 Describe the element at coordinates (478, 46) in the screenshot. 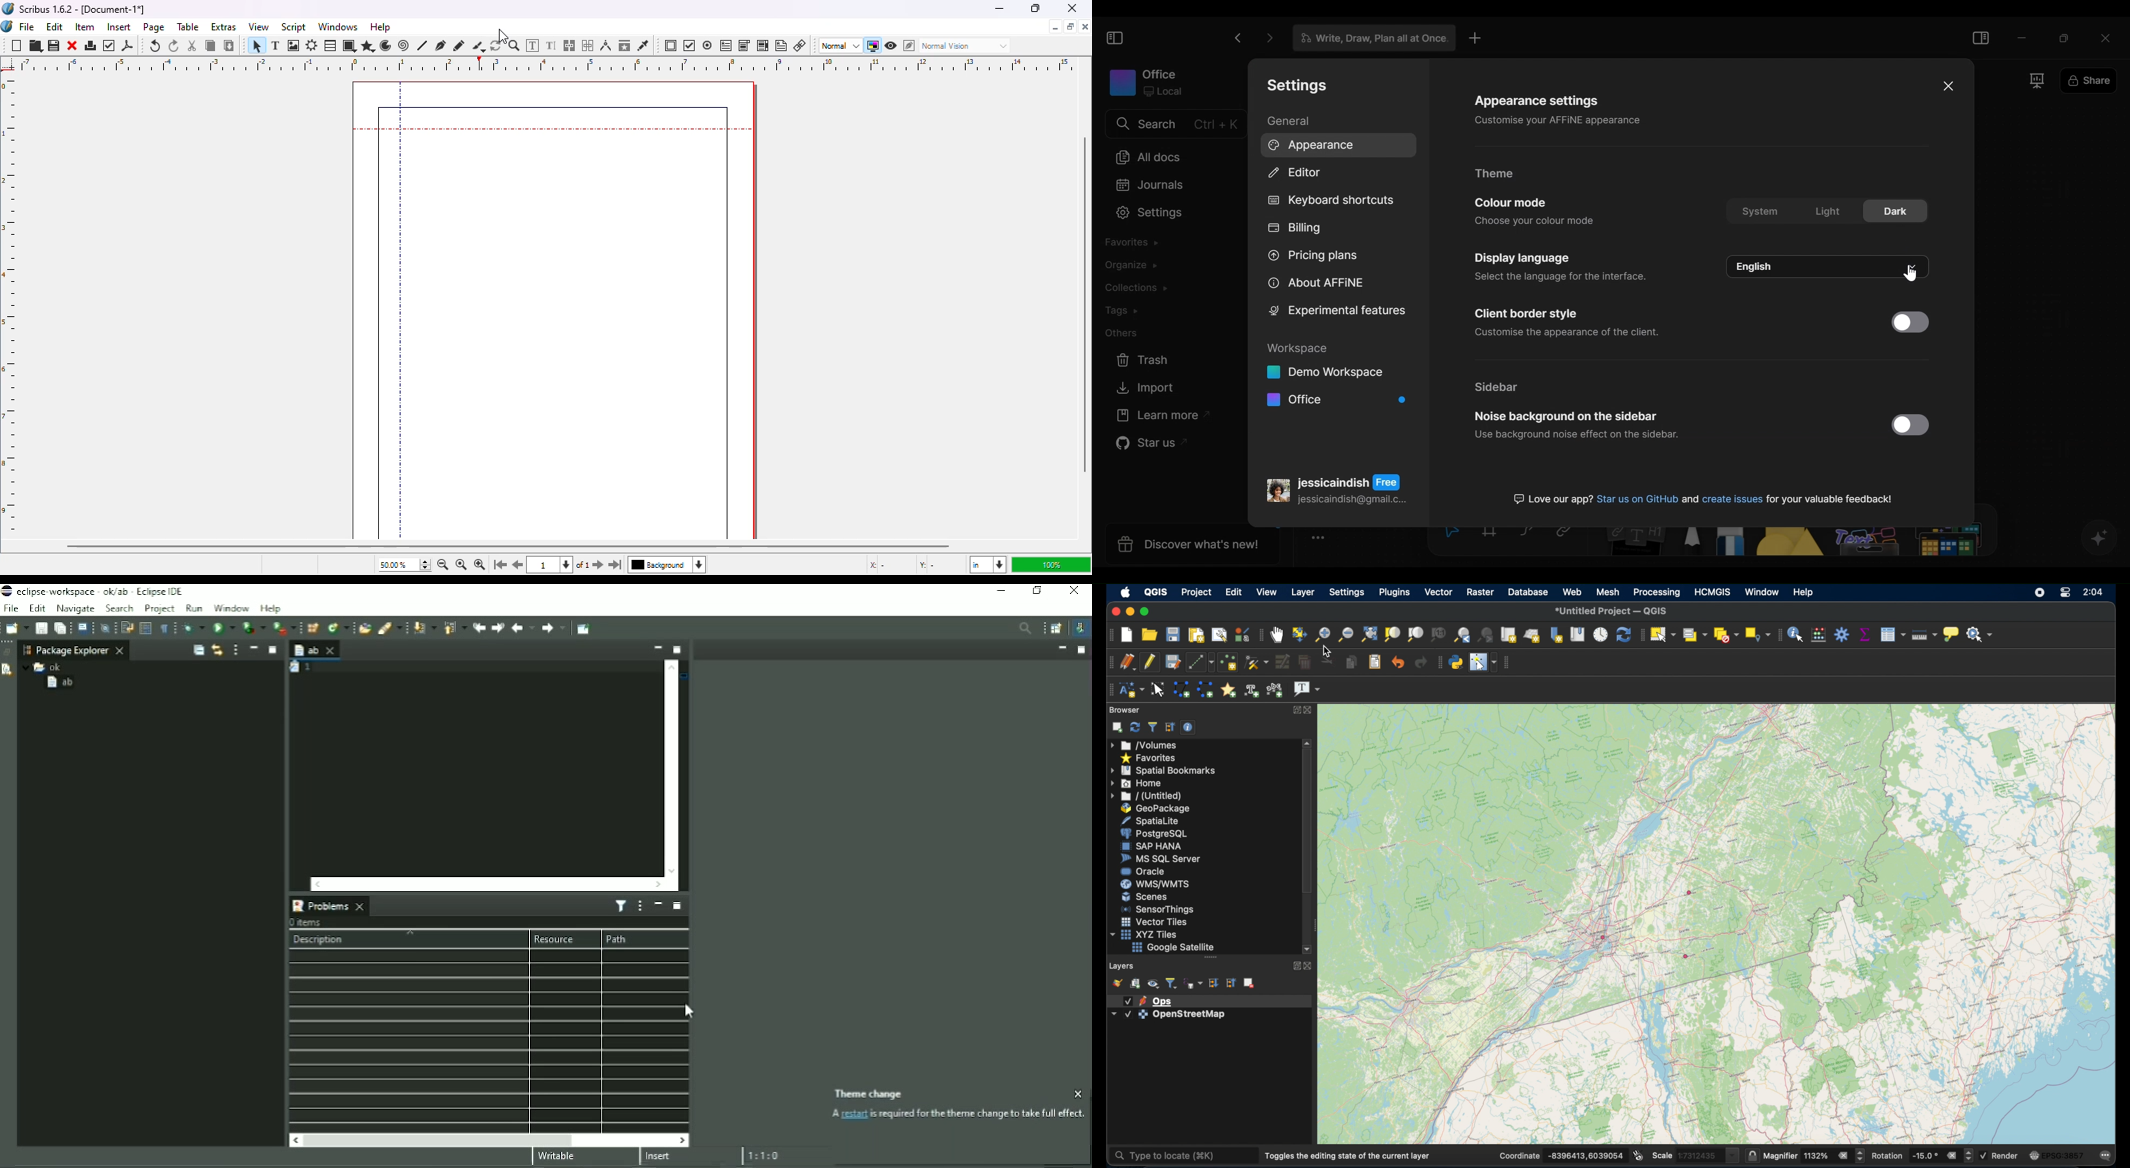

I see `calligraphic line` at that location.